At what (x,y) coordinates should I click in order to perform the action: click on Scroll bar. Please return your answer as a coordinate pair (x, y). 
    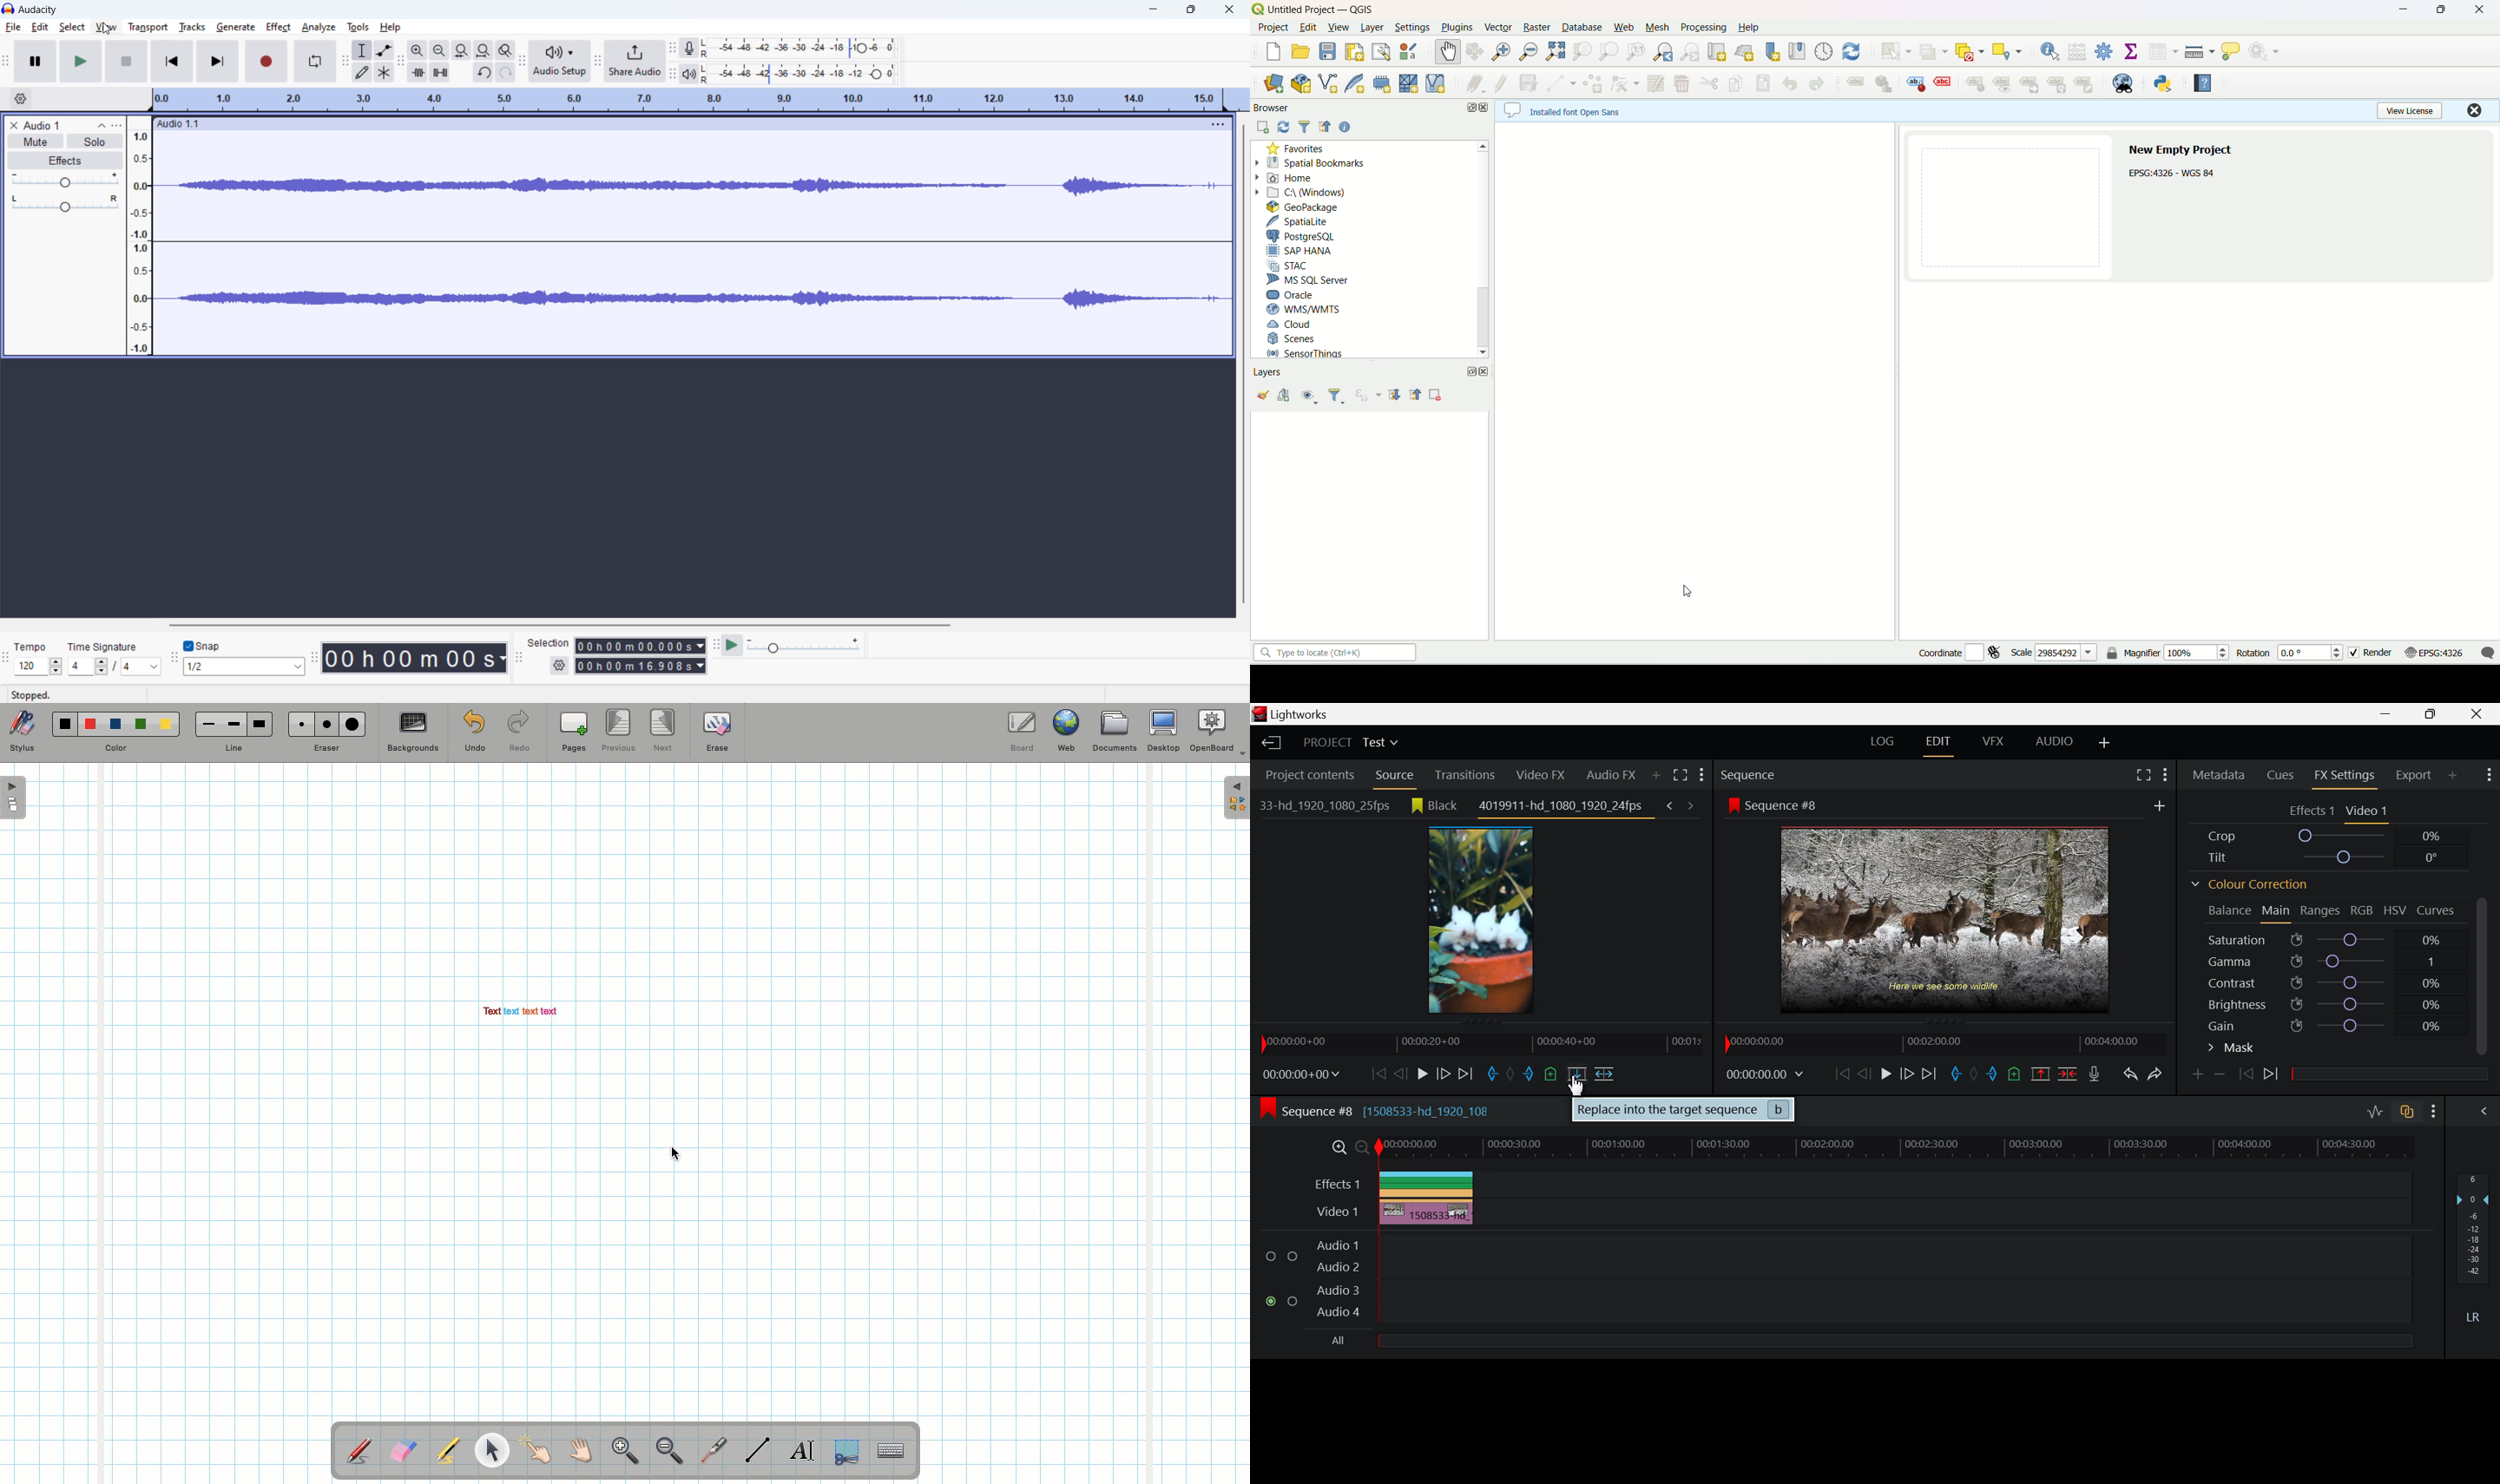
    Looking at the image, I should click on (2485, 973).